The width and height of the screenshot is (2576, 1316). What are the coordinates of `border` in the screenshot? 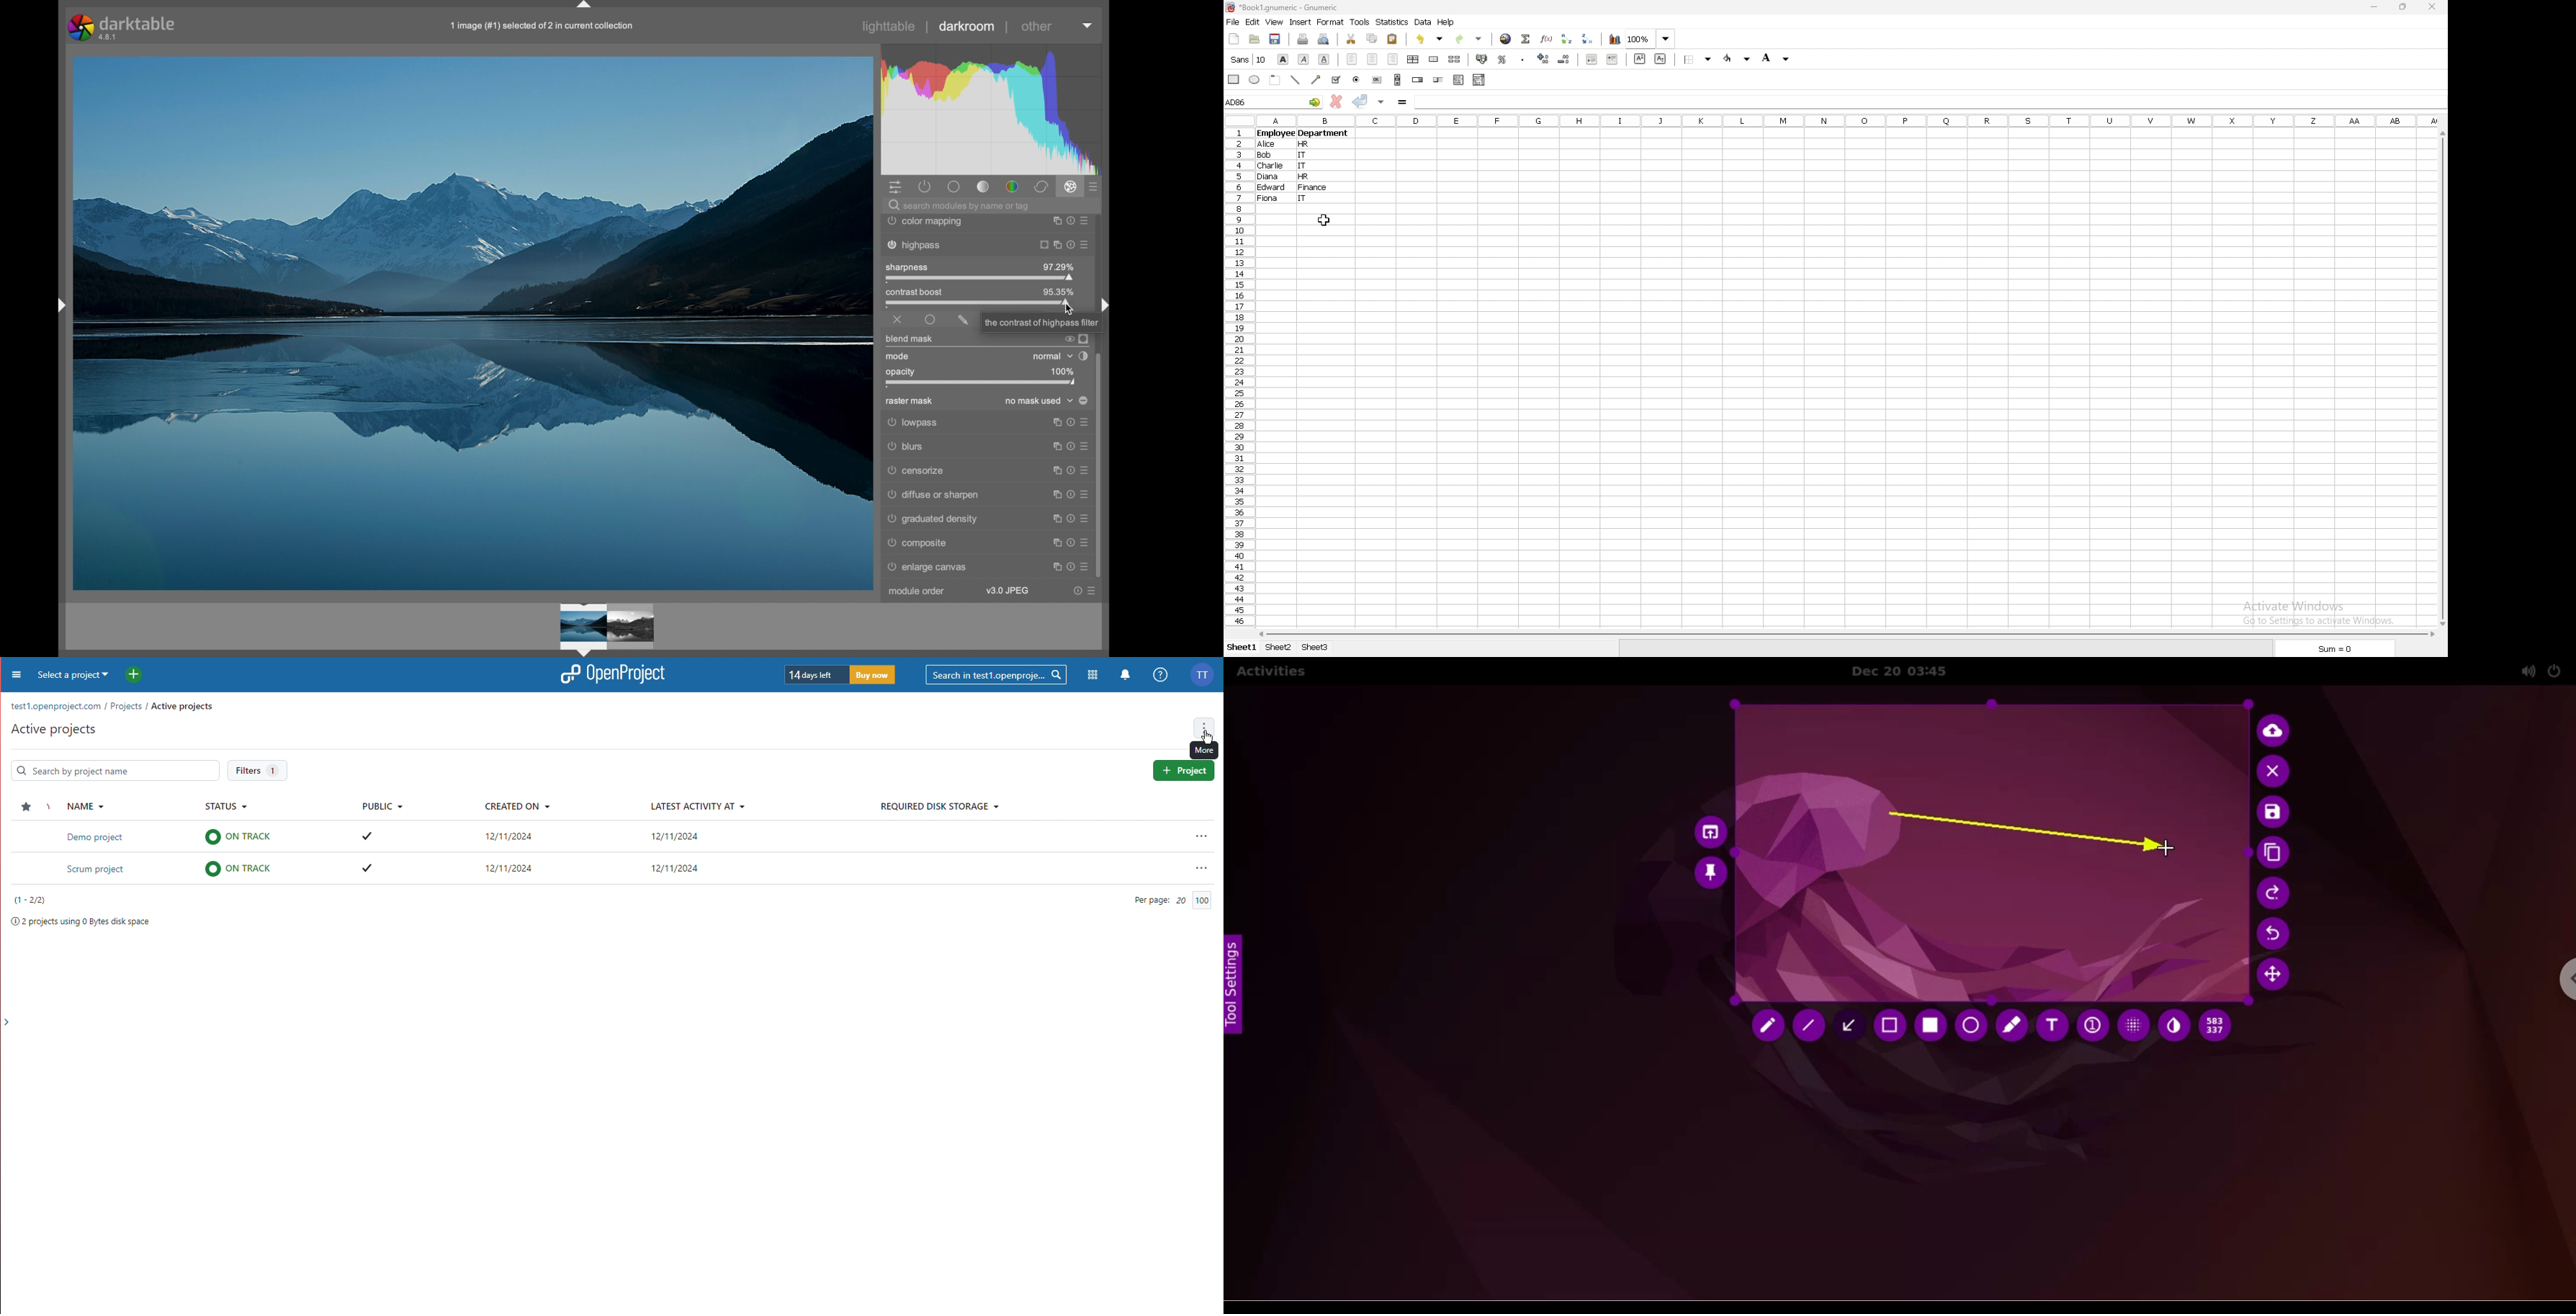 It's located at (1698, 59).